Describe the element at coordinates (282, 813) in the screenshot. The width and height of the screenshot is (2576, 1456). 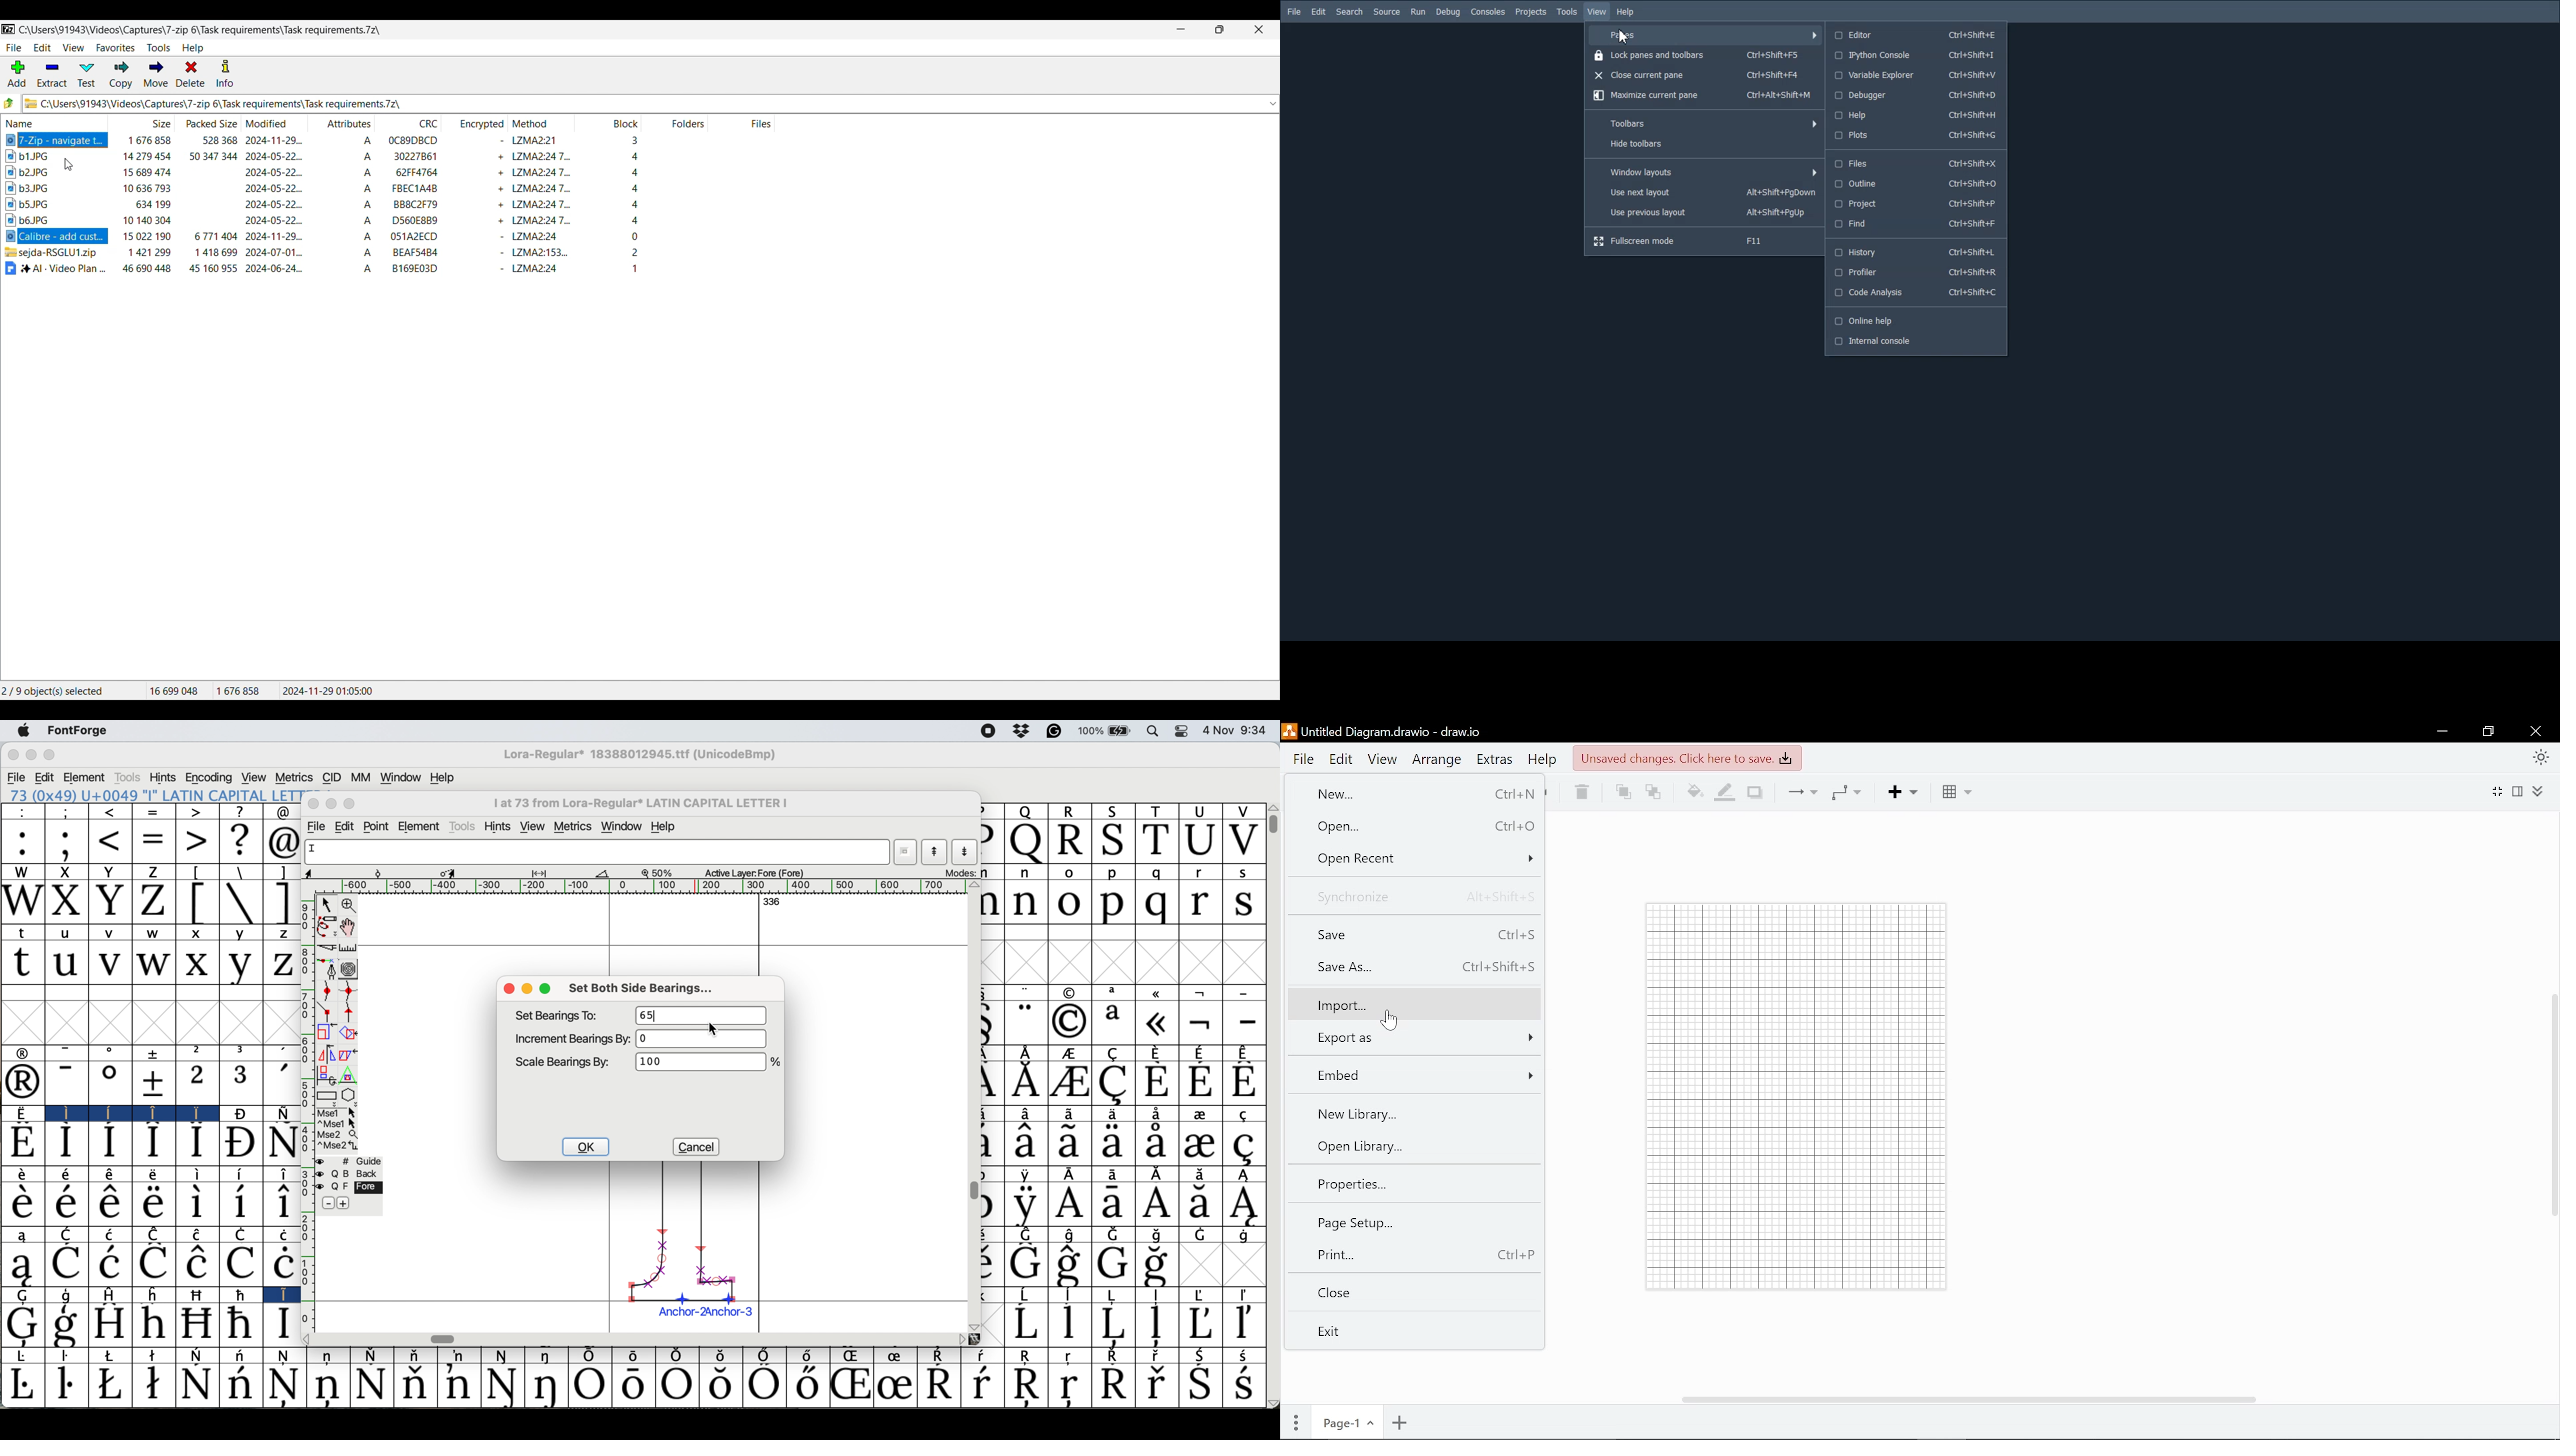
I see `@` at that location.